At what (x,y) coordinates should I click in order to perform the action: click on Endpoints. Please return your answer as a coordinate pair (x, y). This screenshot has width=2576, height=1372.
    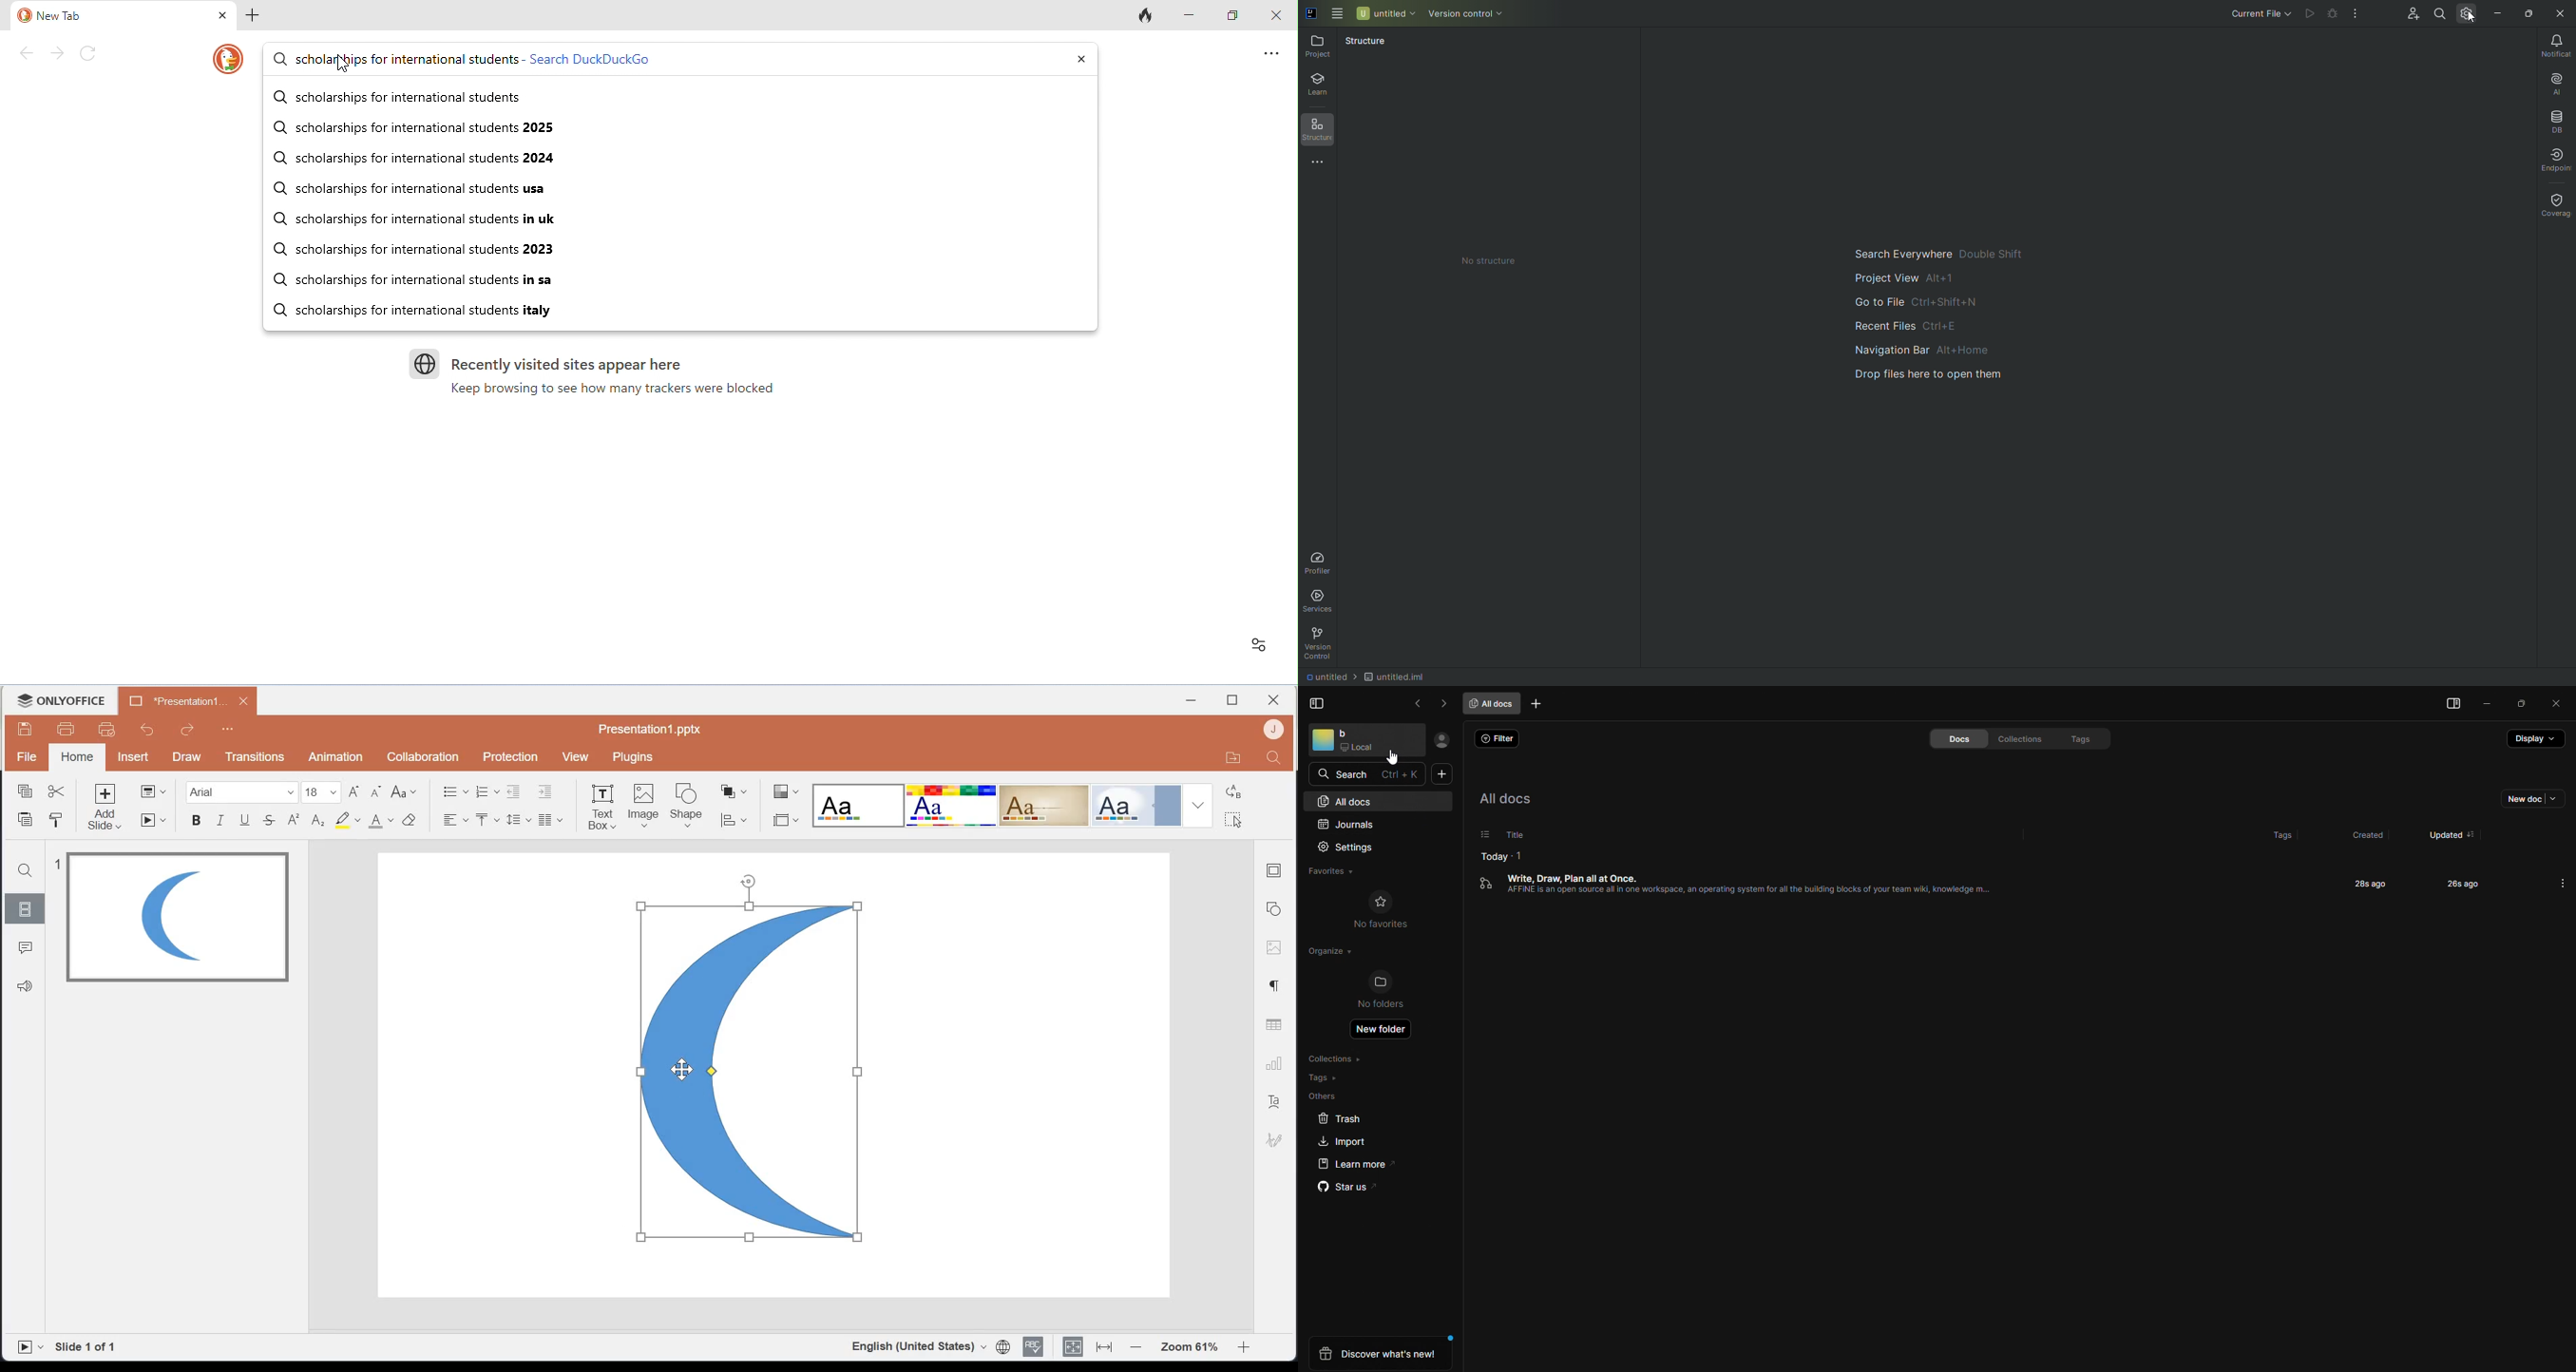
    Looking at the image, I should click on (2556, 159).